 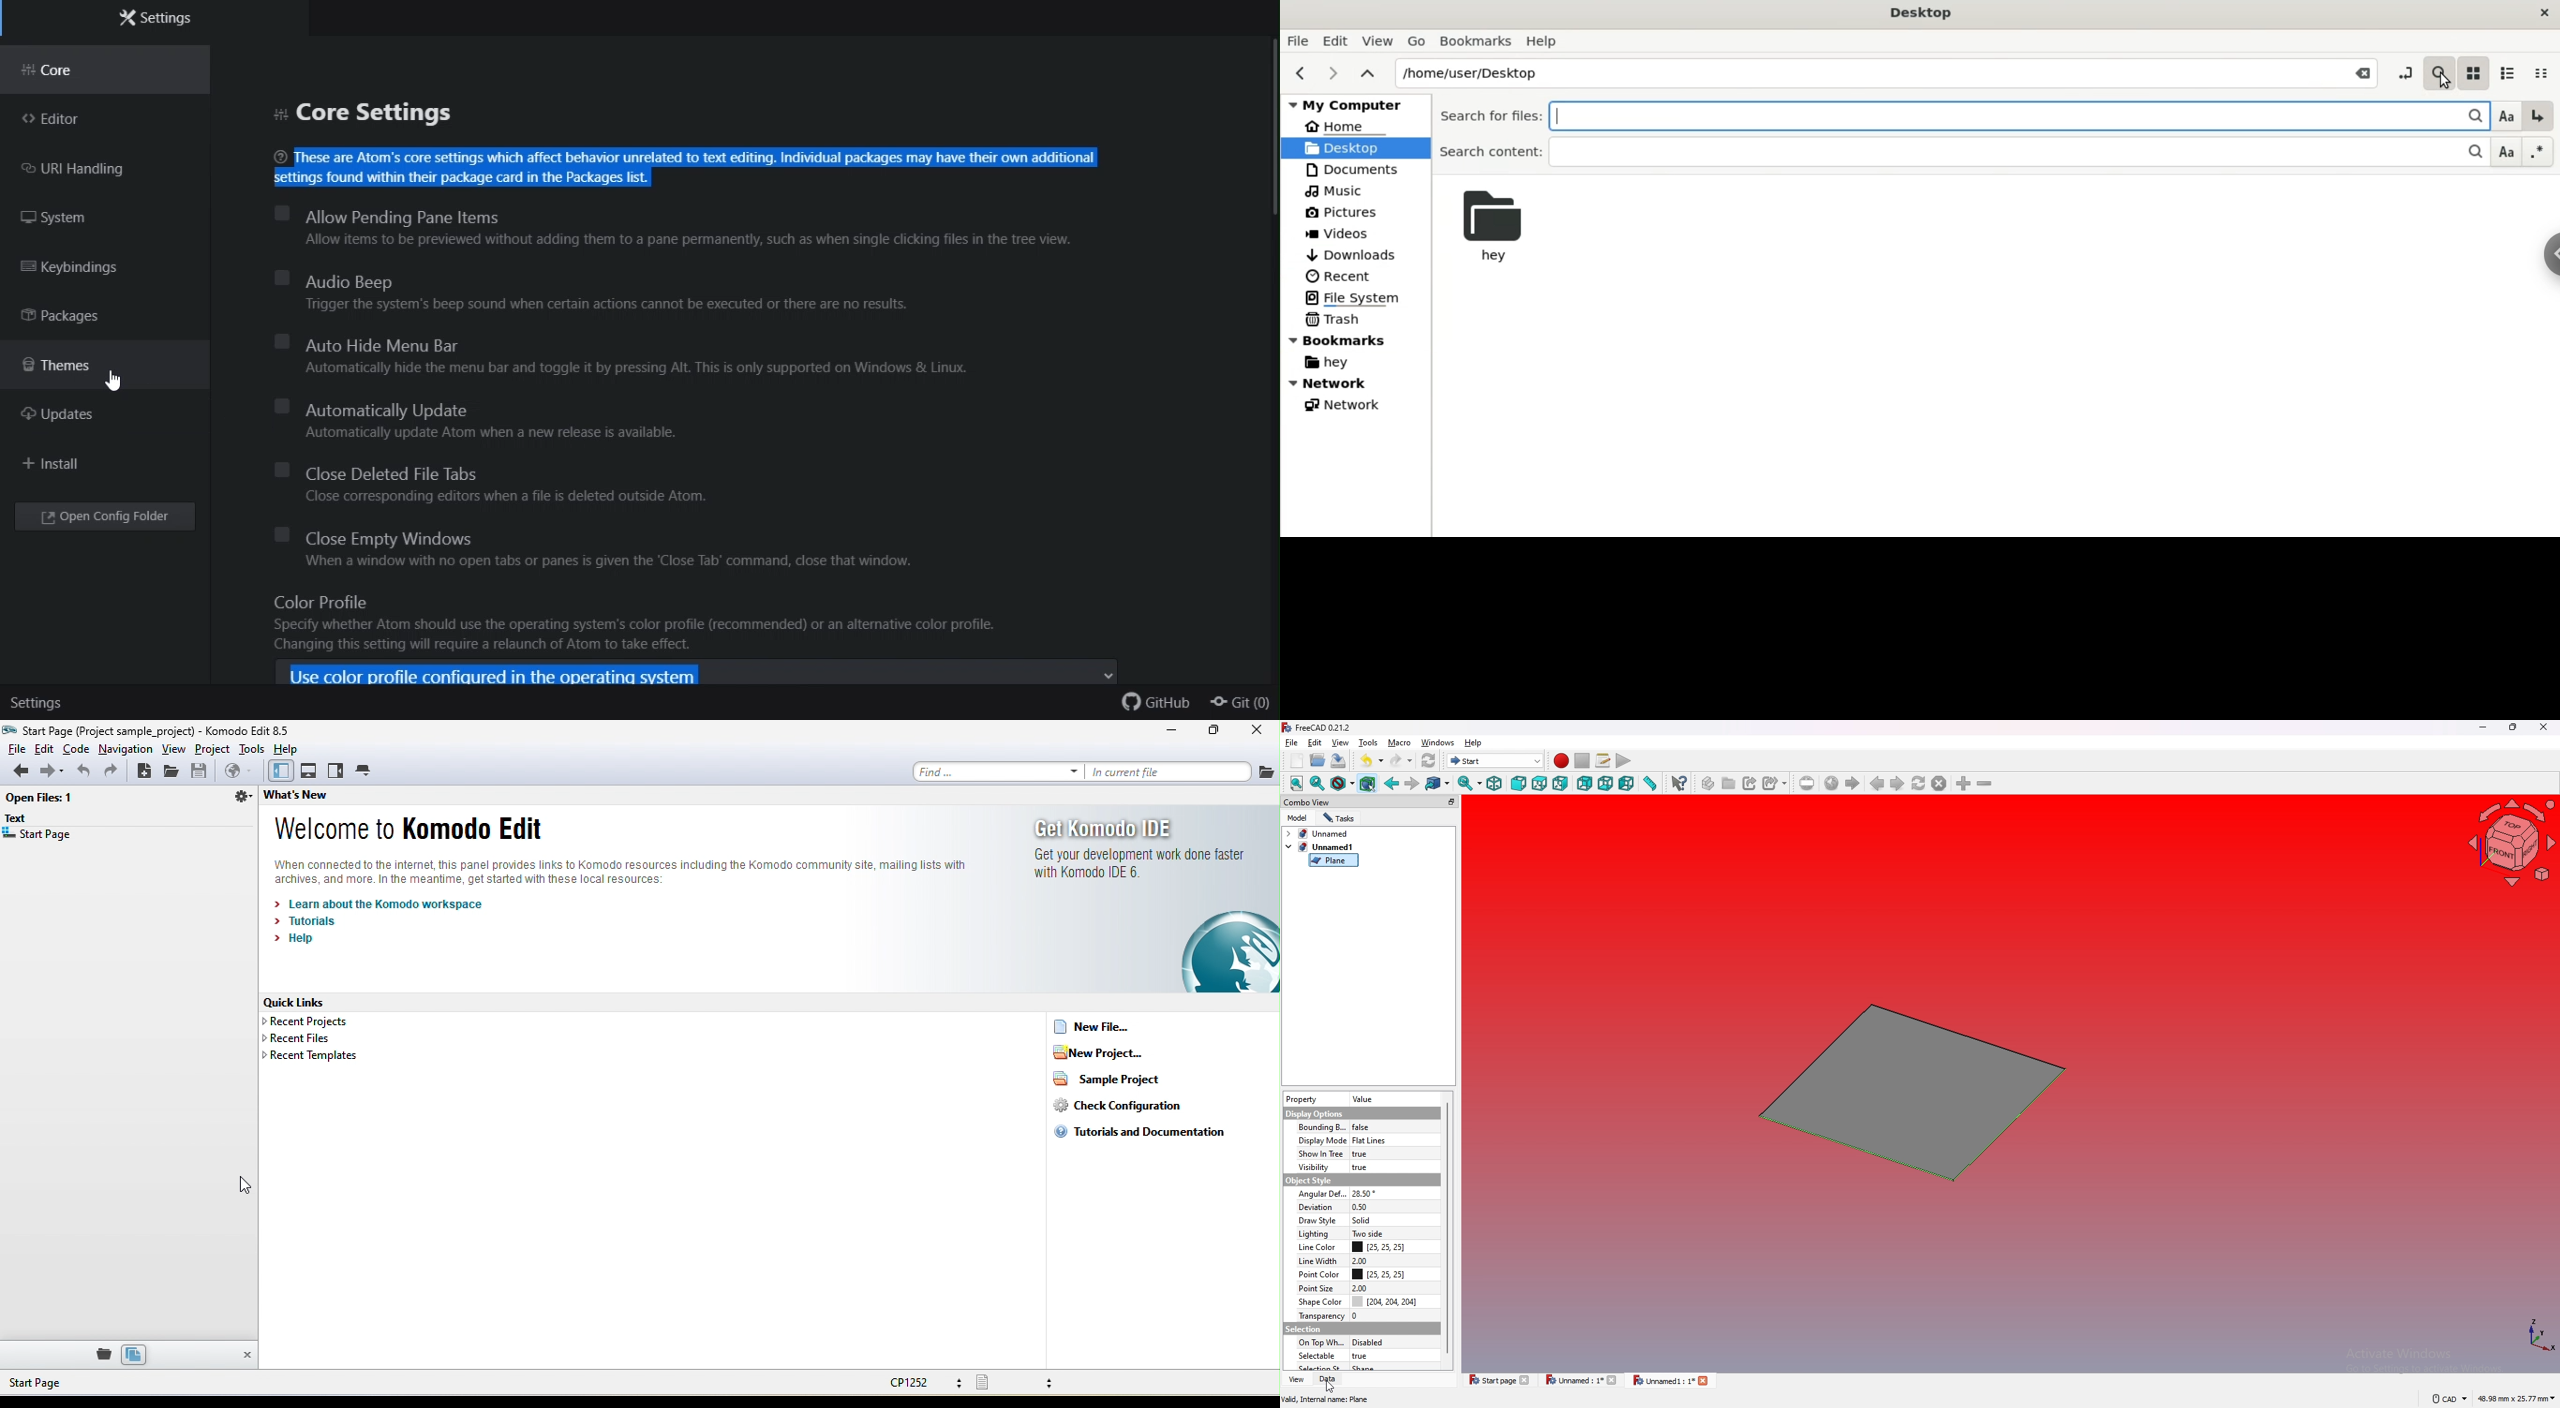 What do you see at coordinates (336, 772) in the screenshot?
I see `right pane` at bounding box center [336, 772].